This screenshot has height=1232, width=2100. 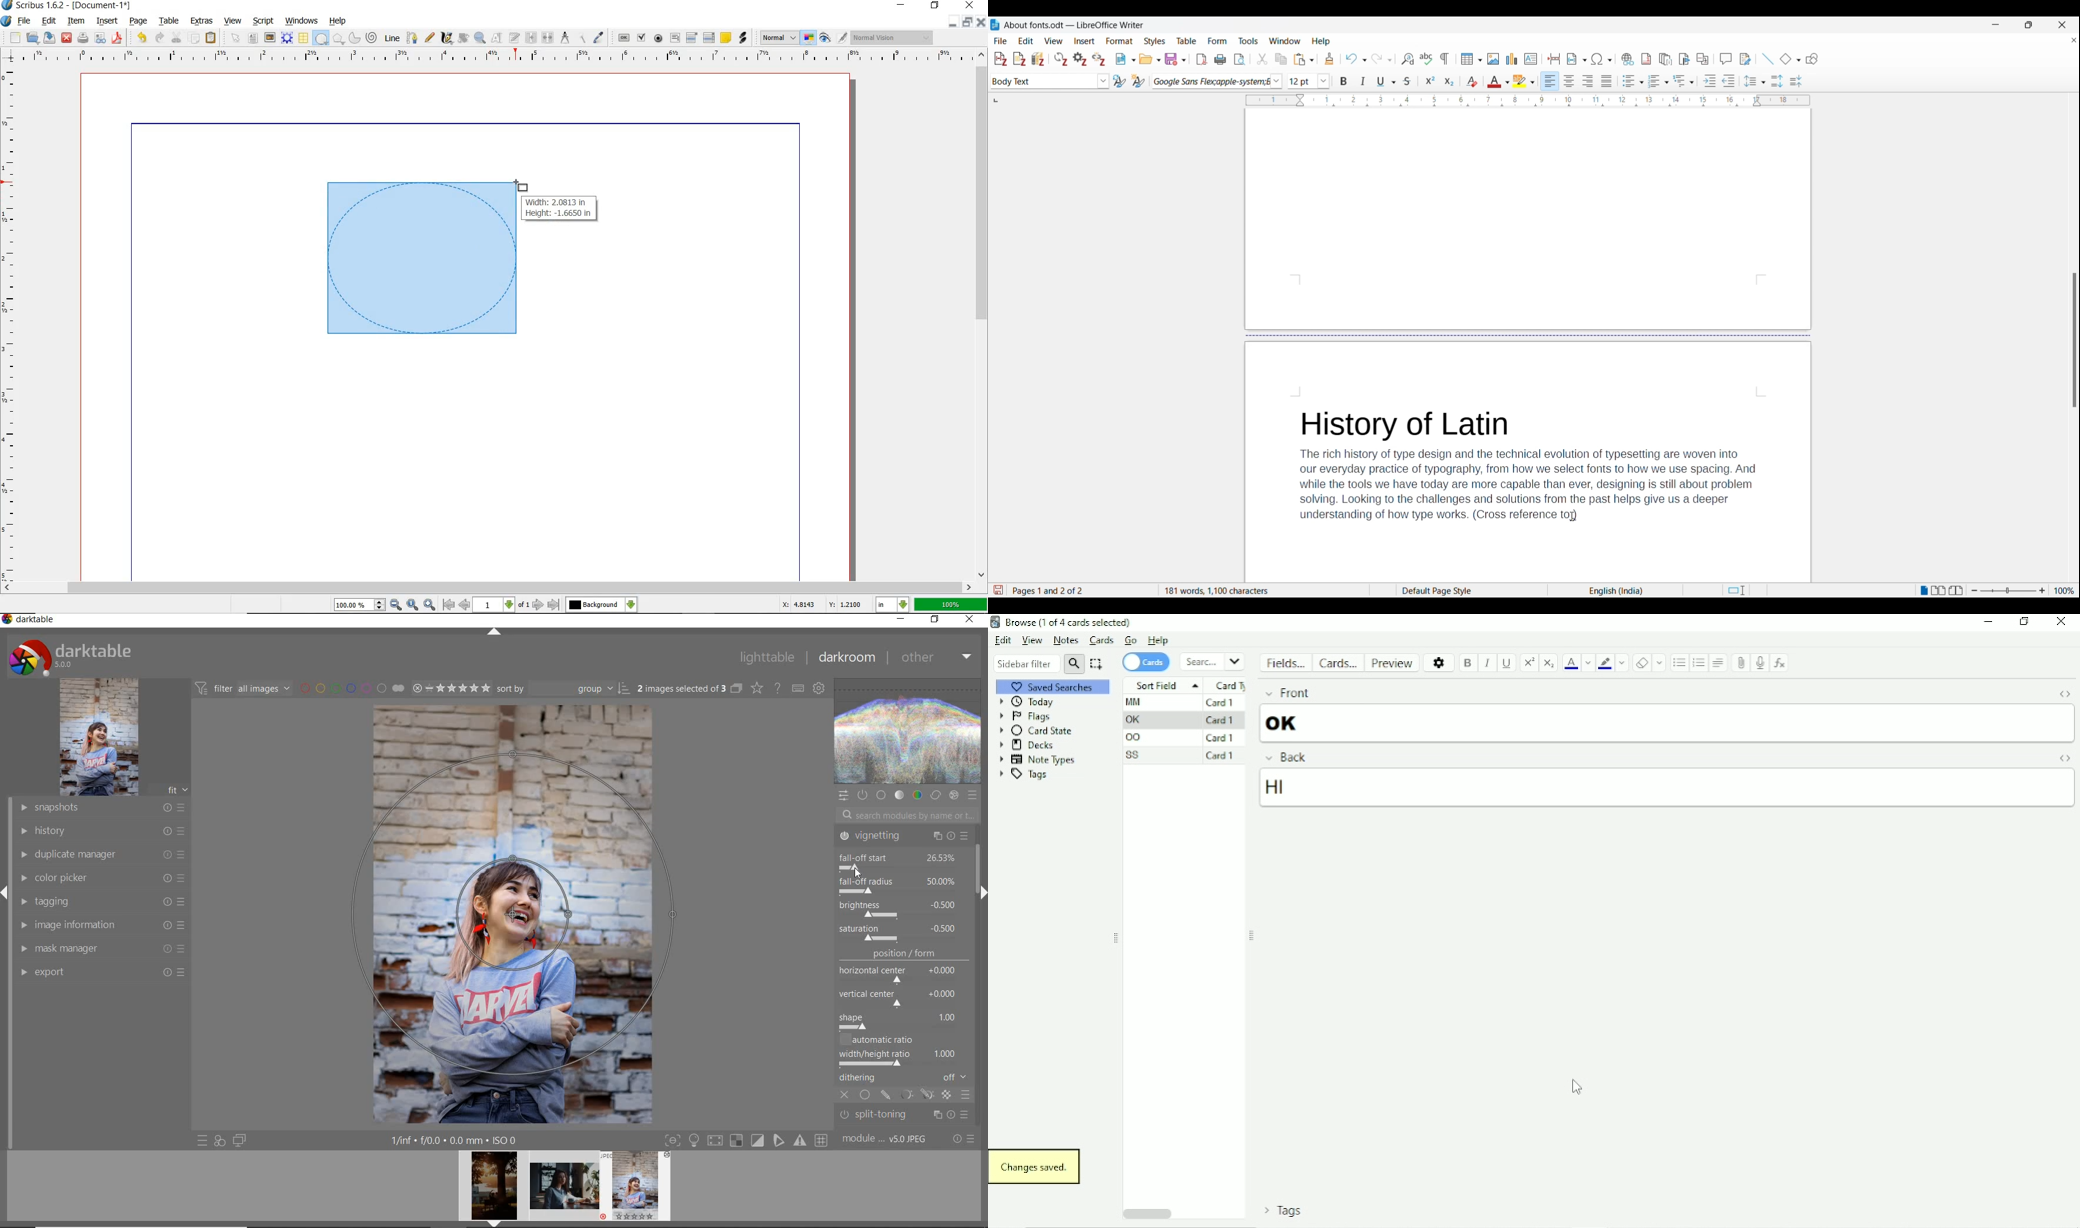 What do you see at coordinates (1633, 81) in the screenshot?
I see `Toggle unordered list` at bounding box center [1633, 81].